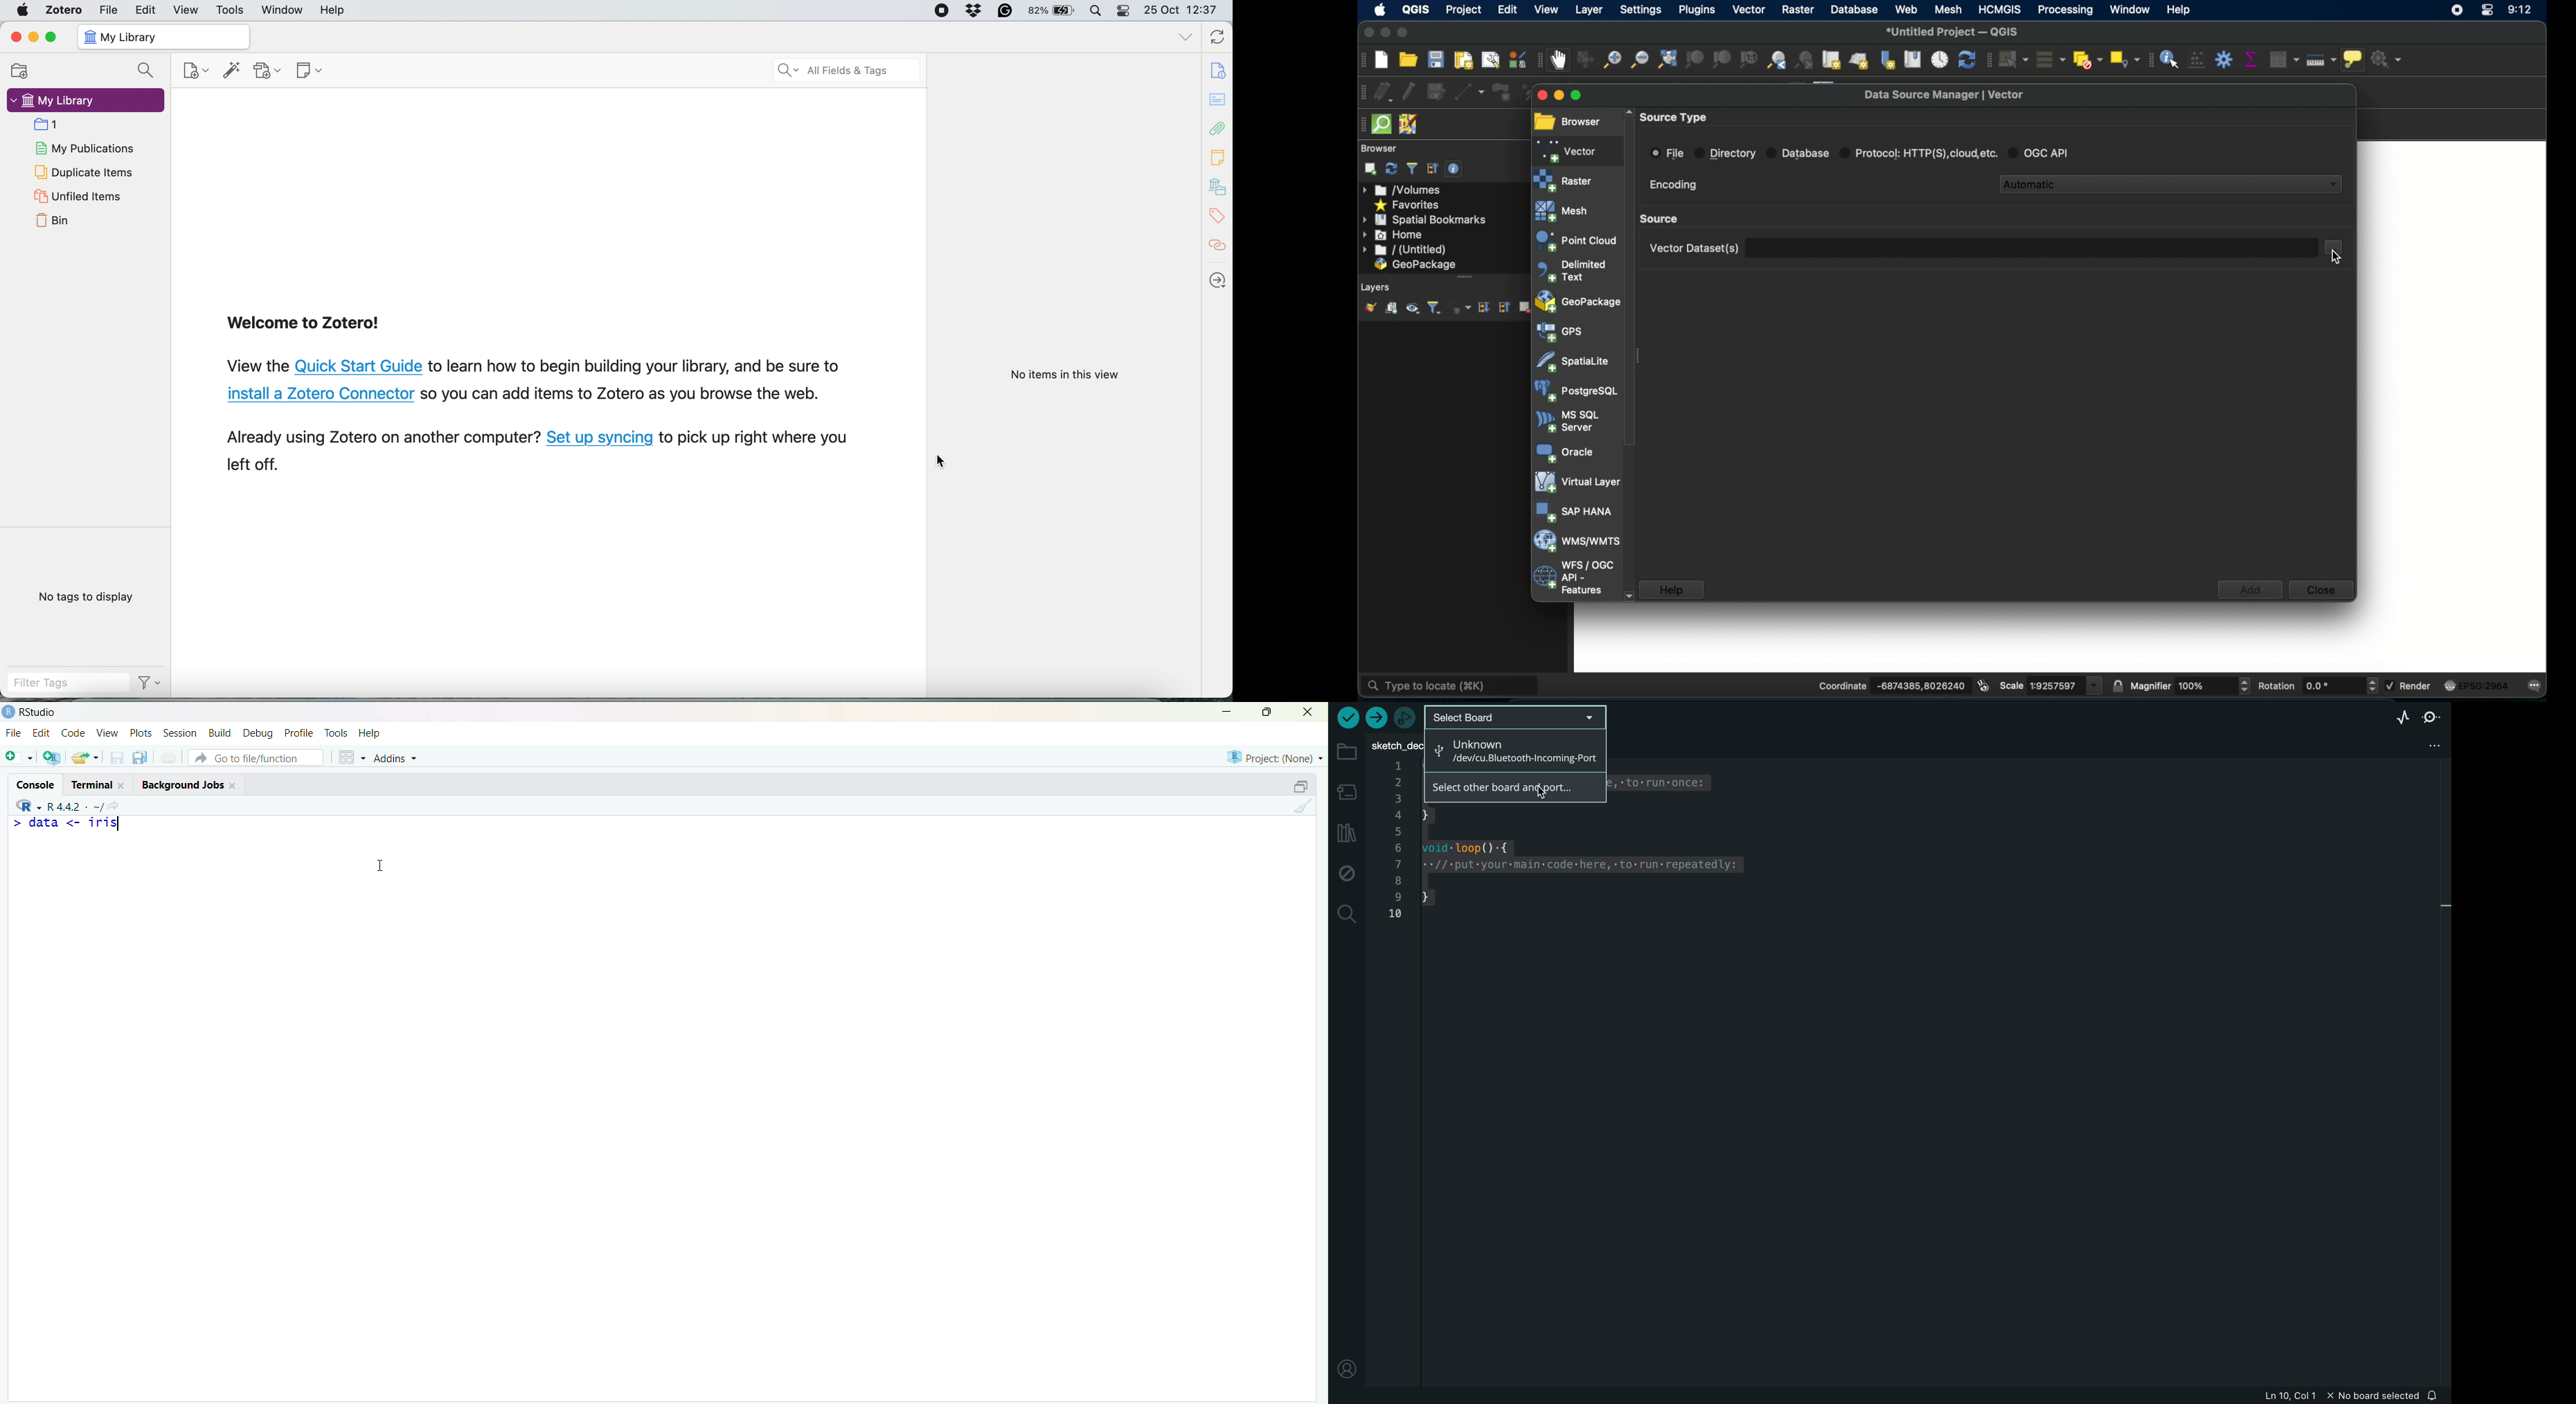  Describe the element at coordinates (336, 11) in the screenshot. I see `help` at that location.